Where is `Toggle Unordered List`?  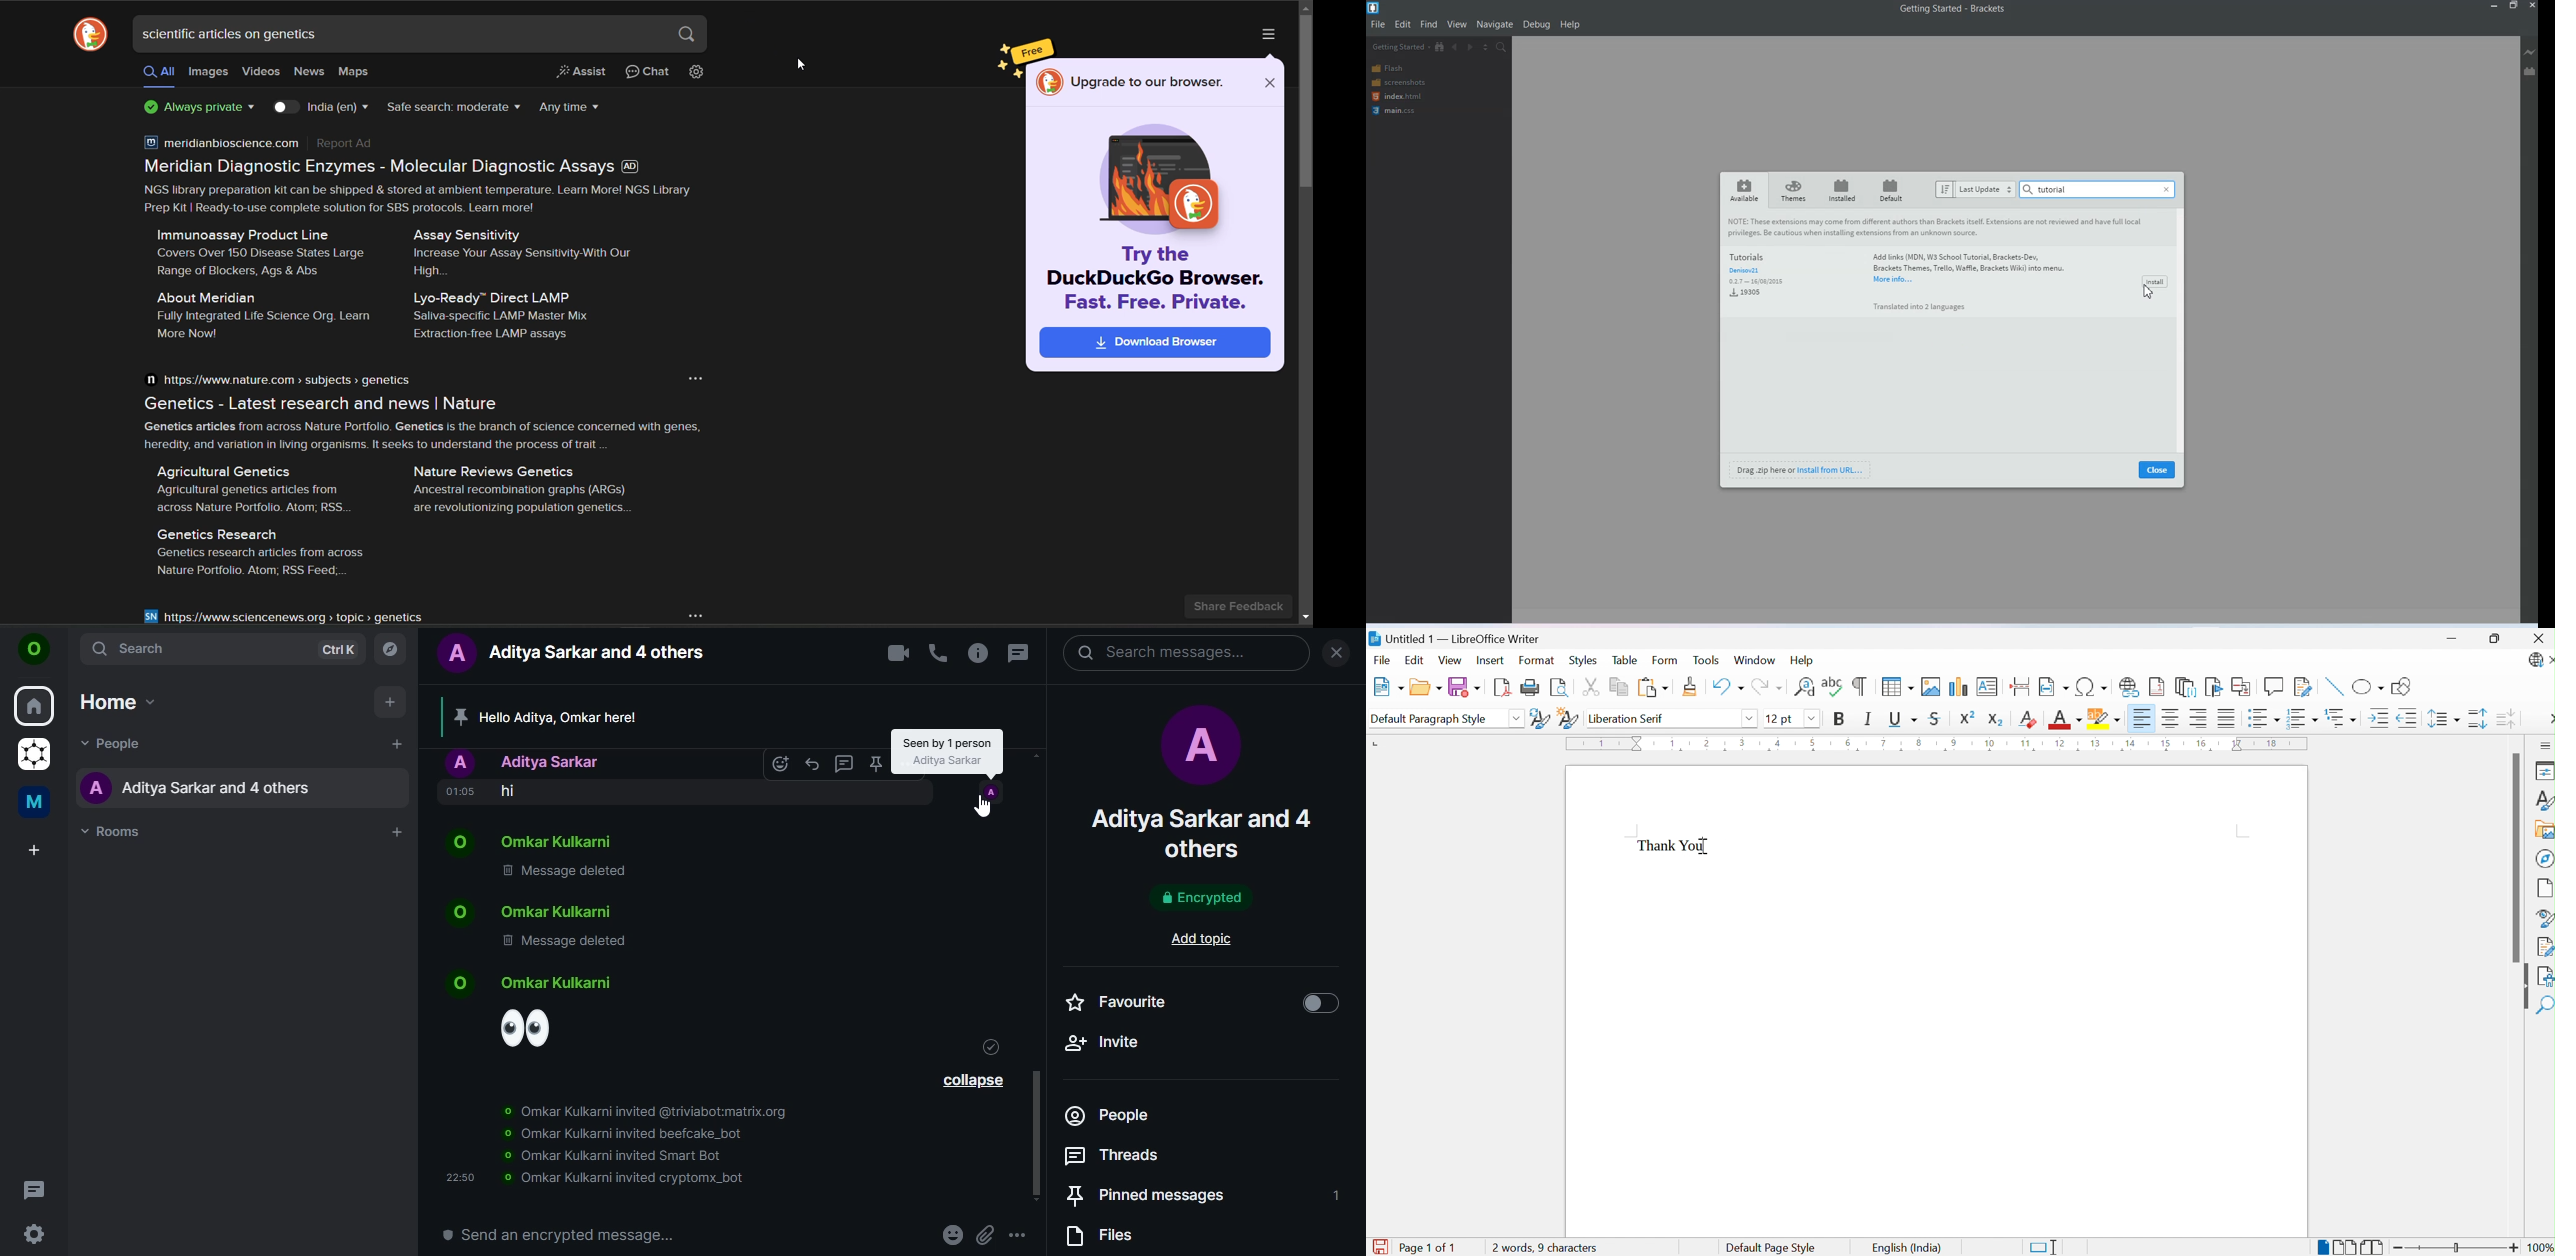
Toggle Unordered List is located at coordinates (2264, 718).